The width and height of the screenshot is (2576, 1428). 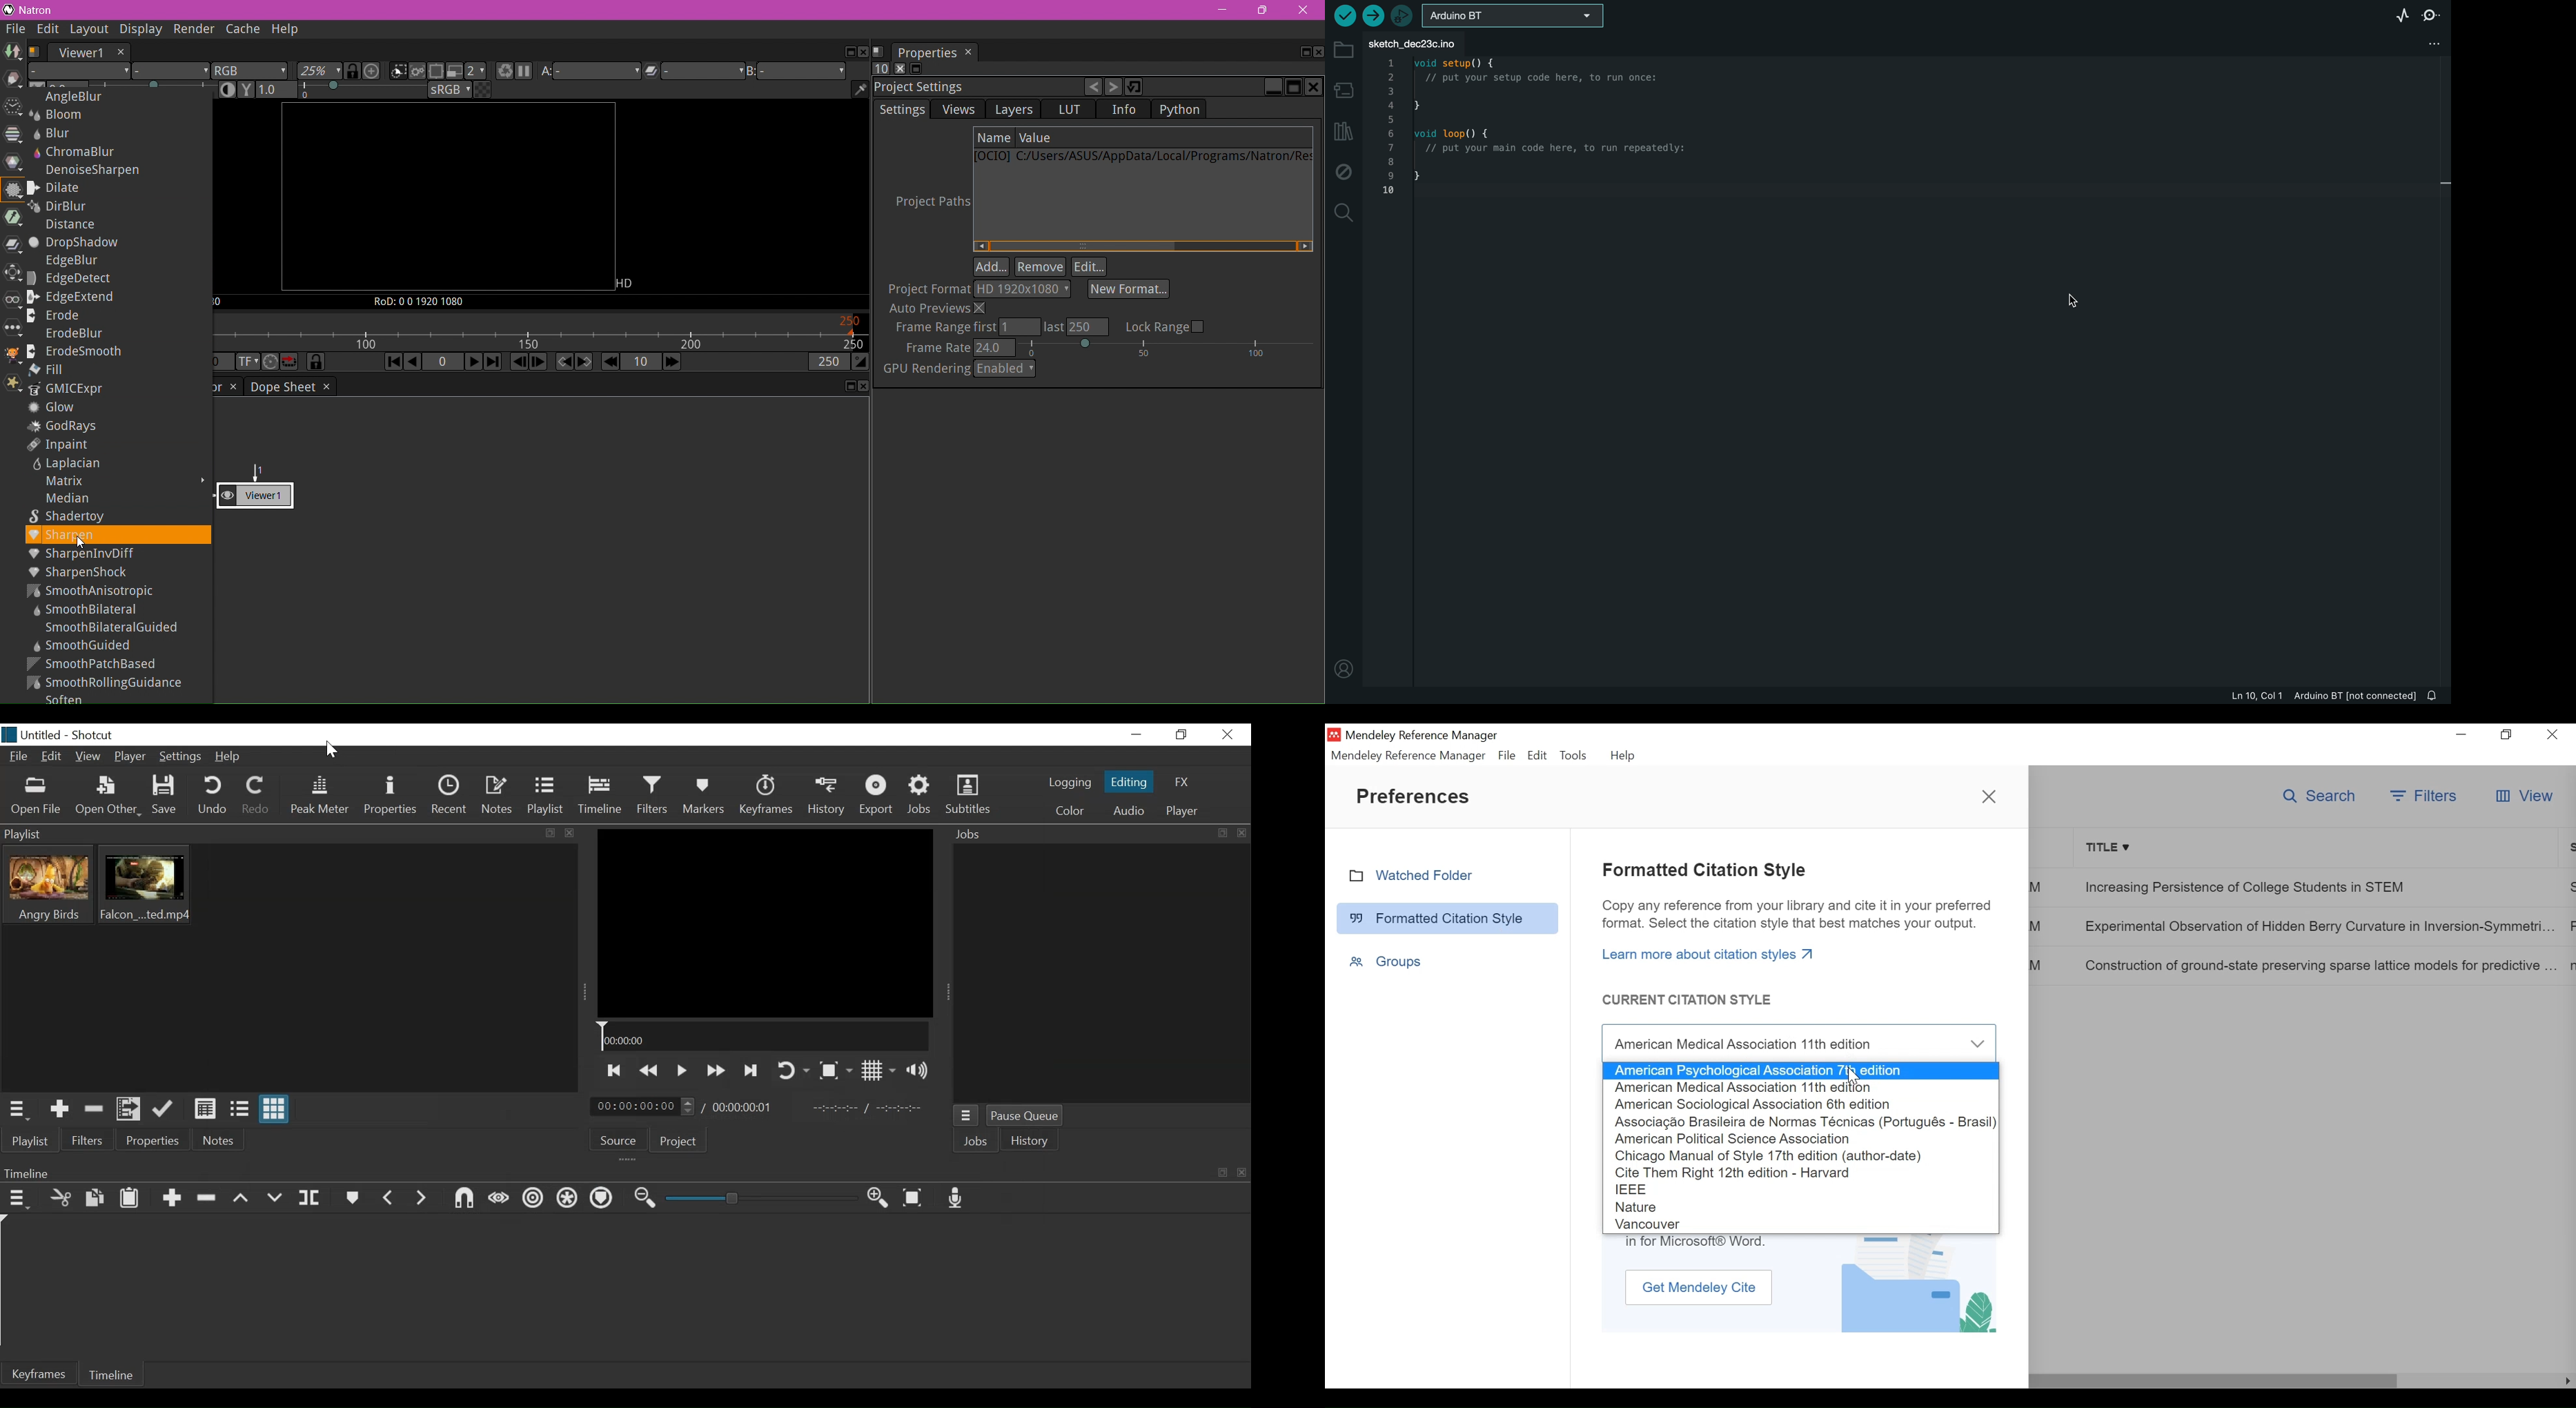 What do you see at coordinates (1103, 974) in the screenshot?
I see `Jobs Panel` at bounding box center [1103, 974].